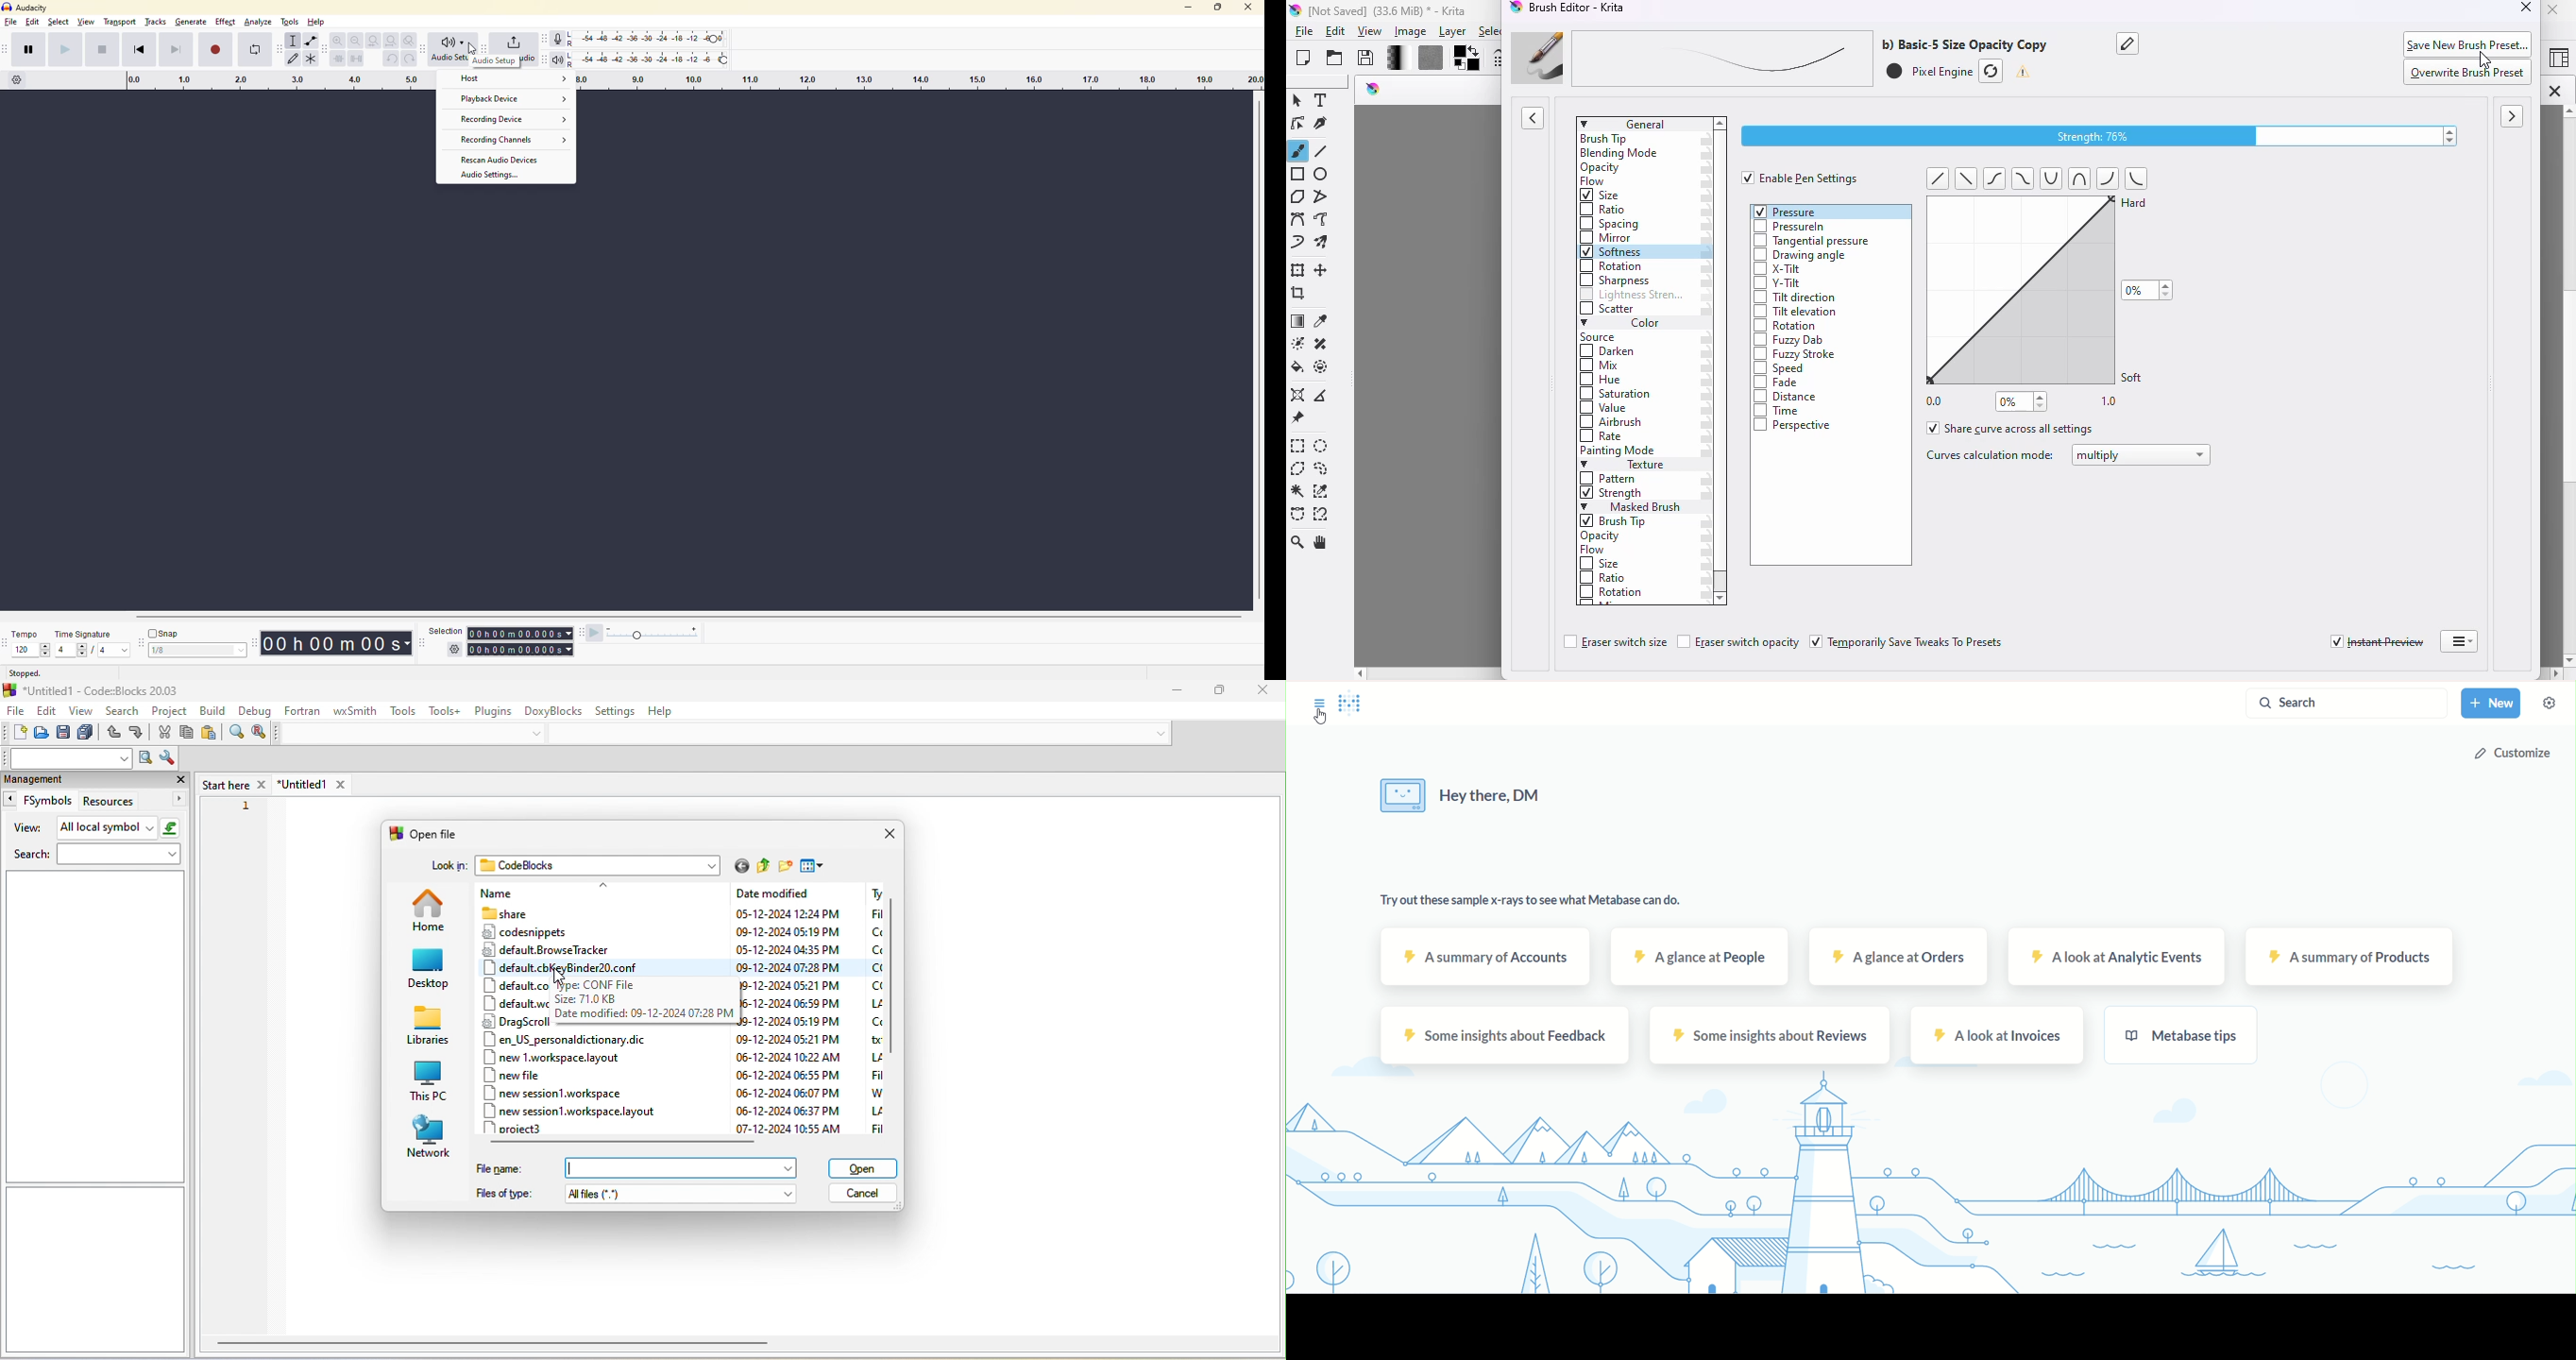 This screenshot has width=2576, height=1372. What do you see at coordinates (426, 910) in the screenshot?
I see `home` at bounding box center [426, 910].